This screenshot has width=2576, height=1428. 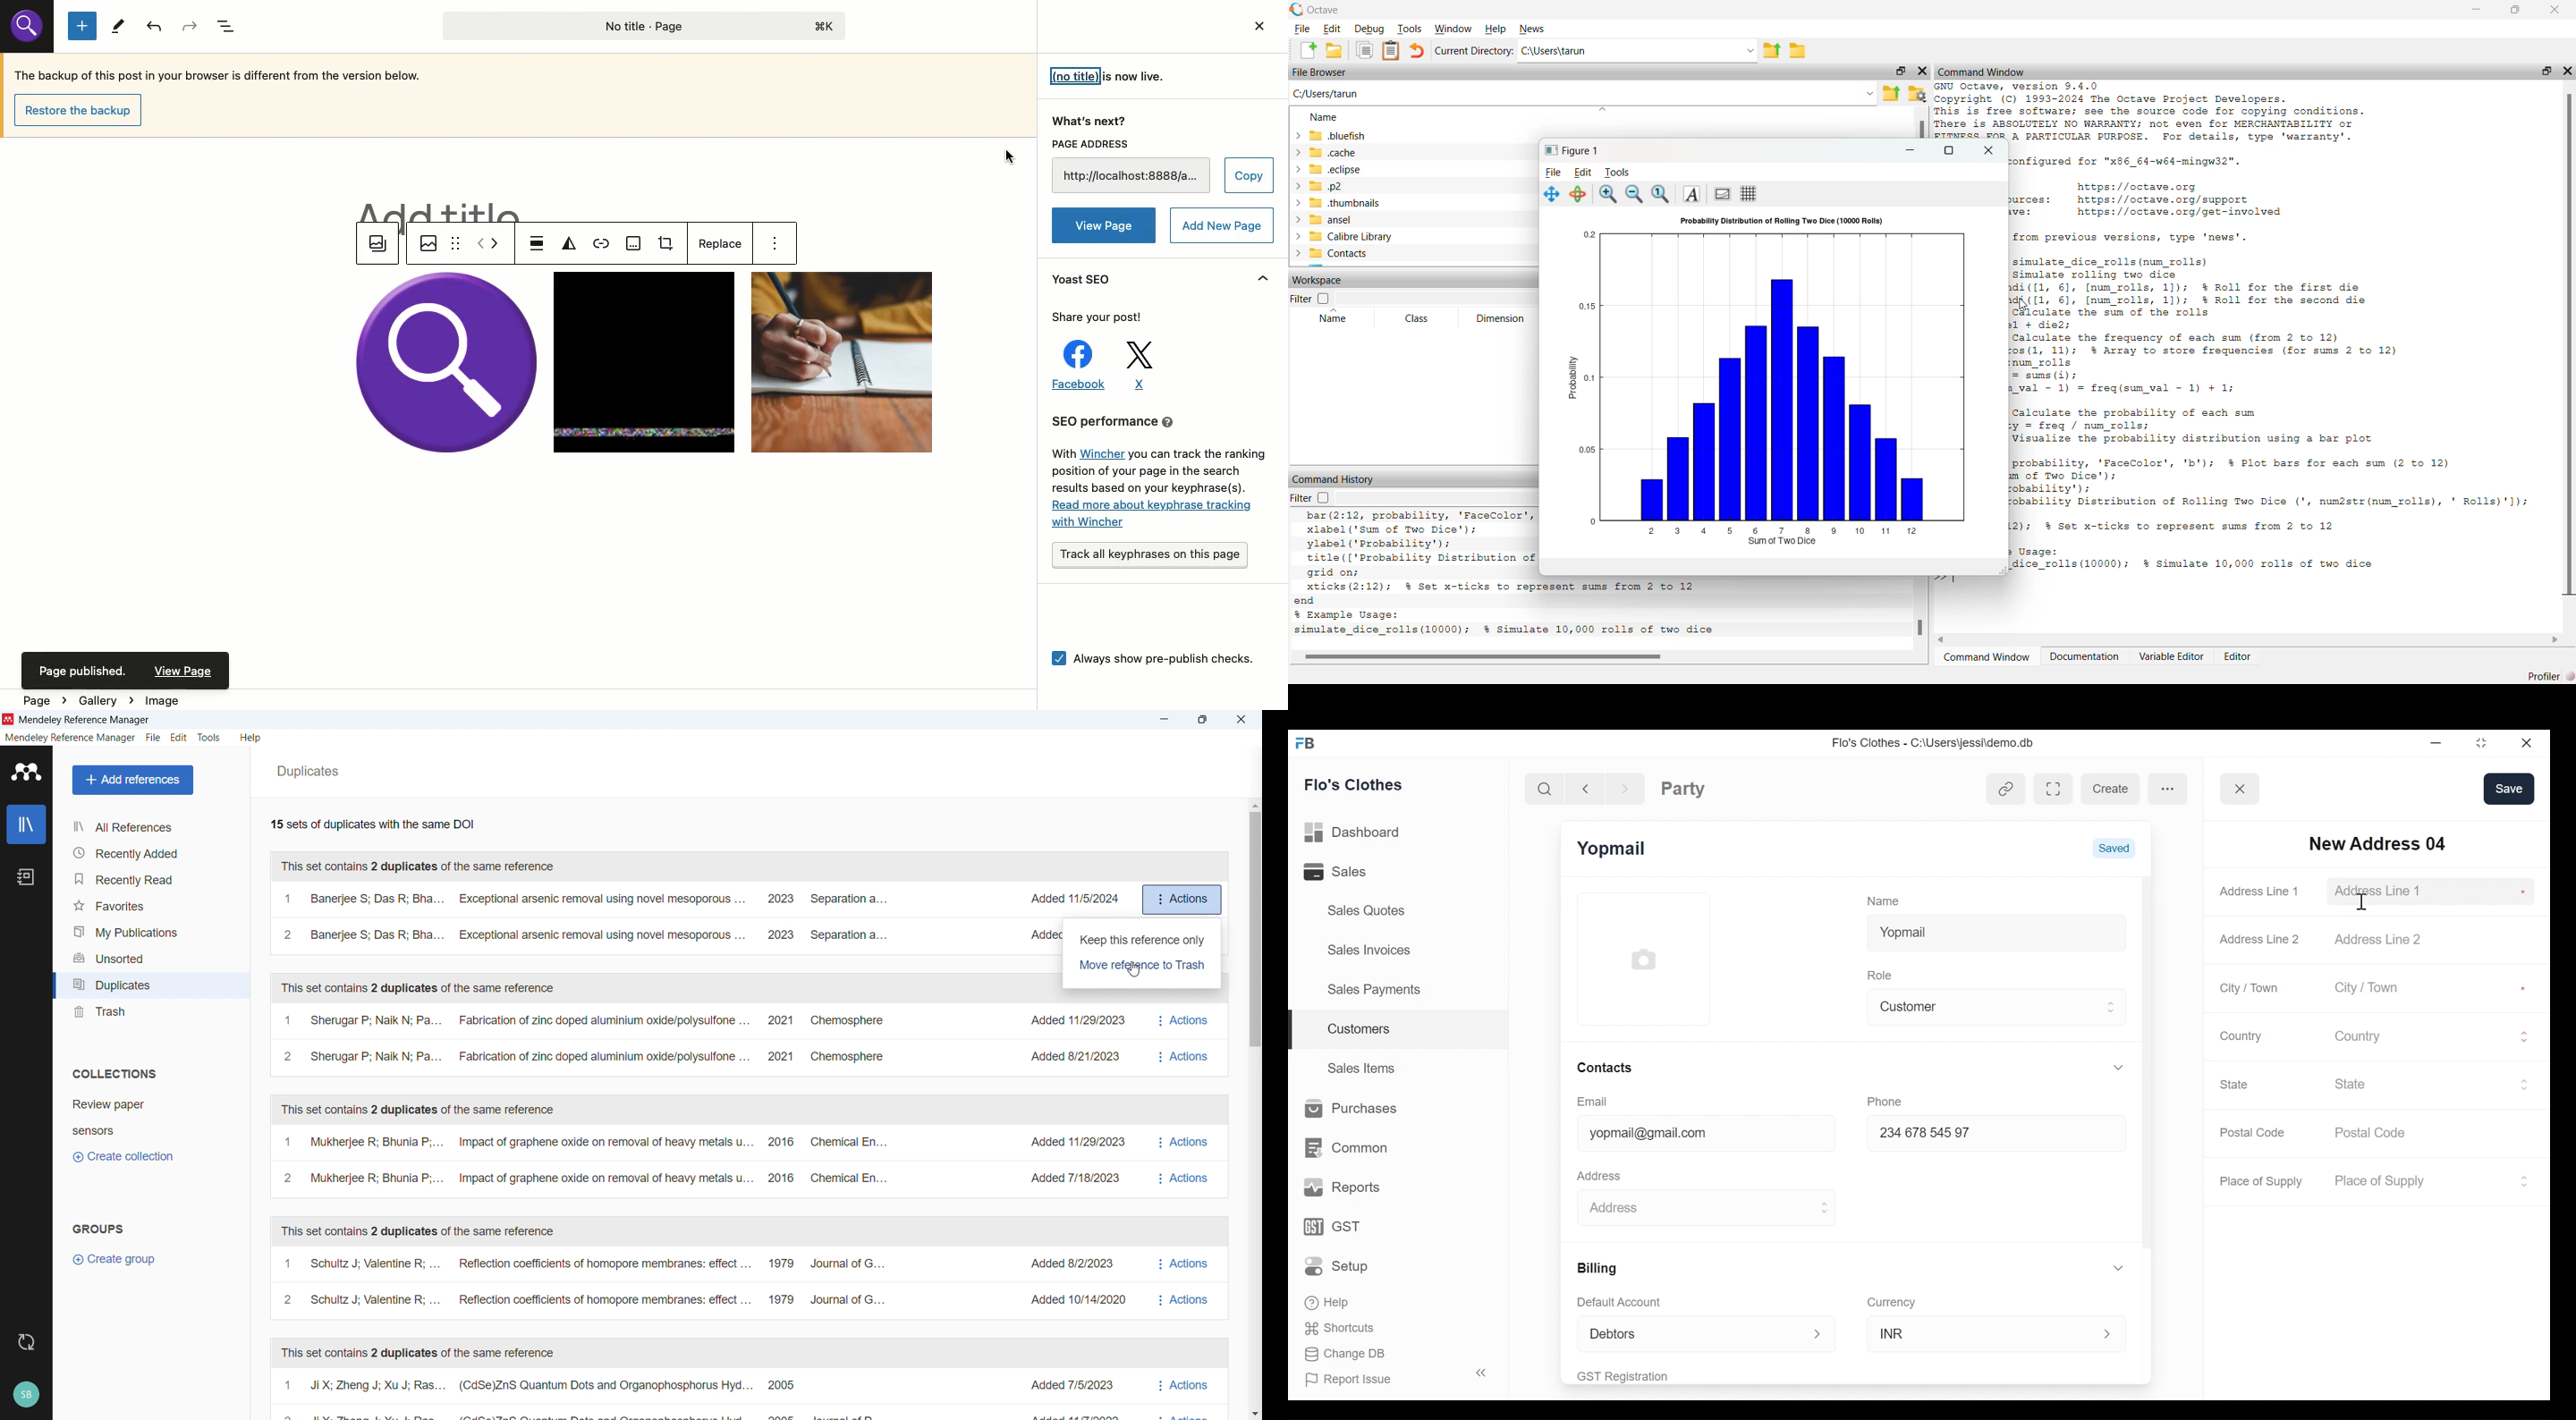 I want to click on Added 11/29/2023, so click(x=1074, y=1143).